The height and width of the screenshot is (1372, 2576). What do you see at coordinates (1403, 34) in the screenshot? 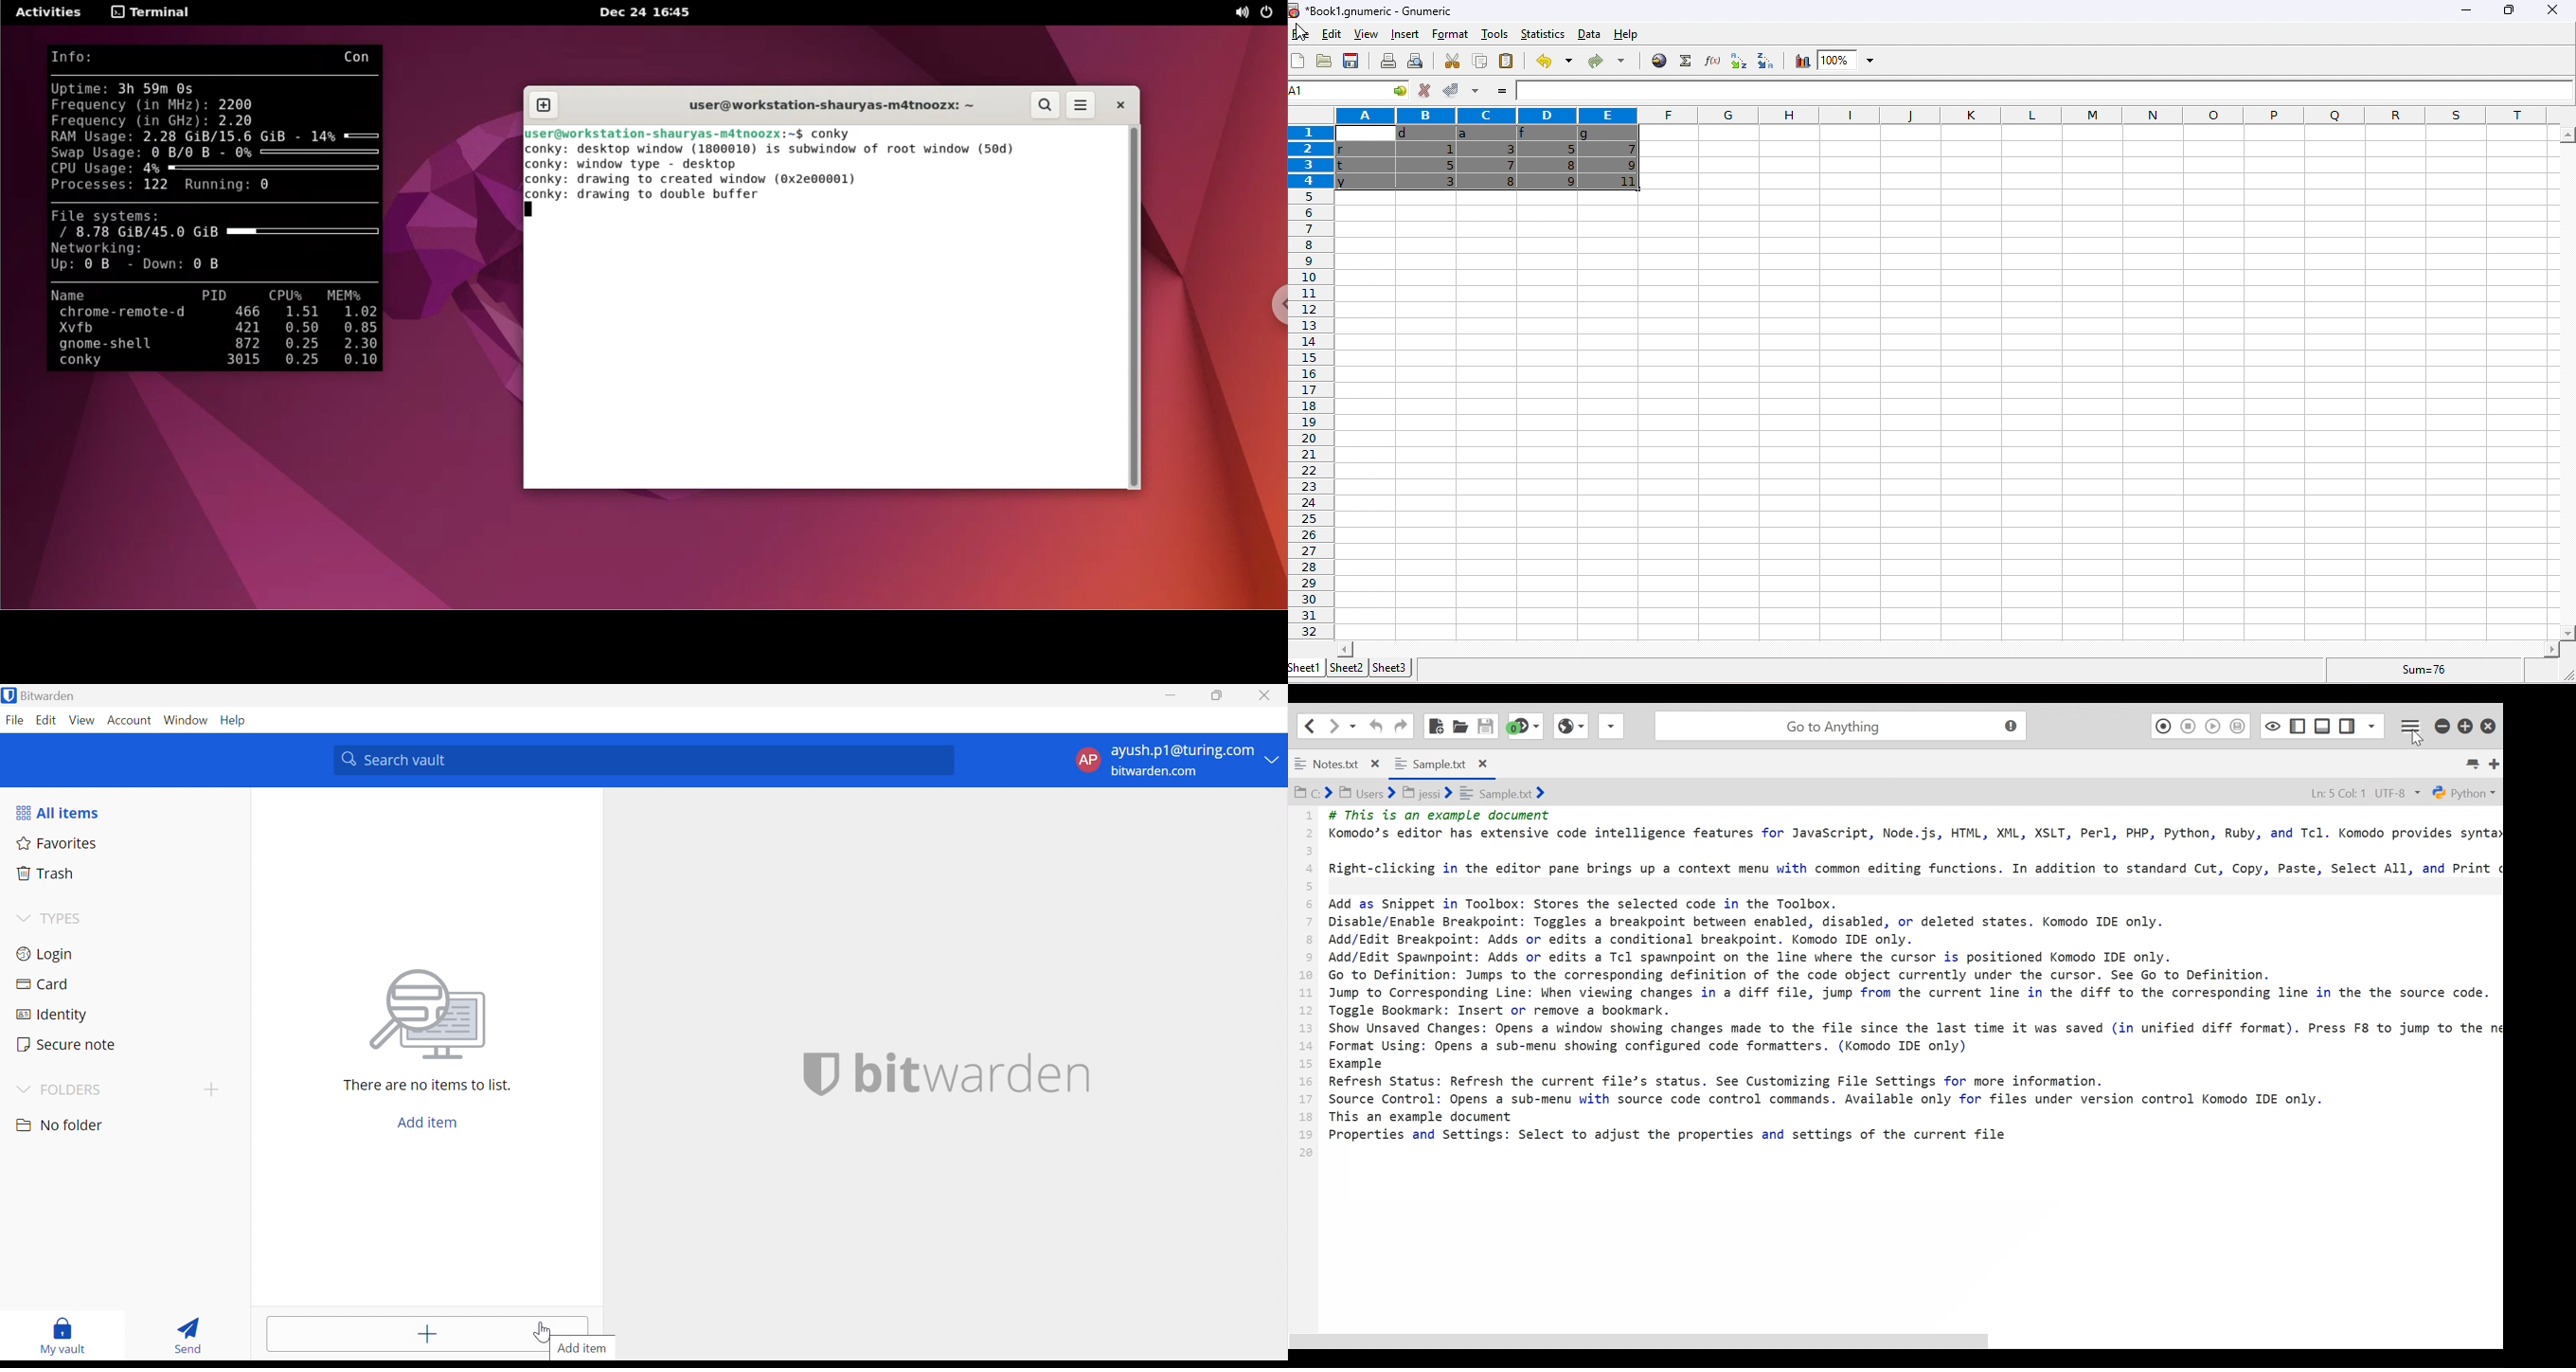
I see `insert` at bounding box center [1403, 34].